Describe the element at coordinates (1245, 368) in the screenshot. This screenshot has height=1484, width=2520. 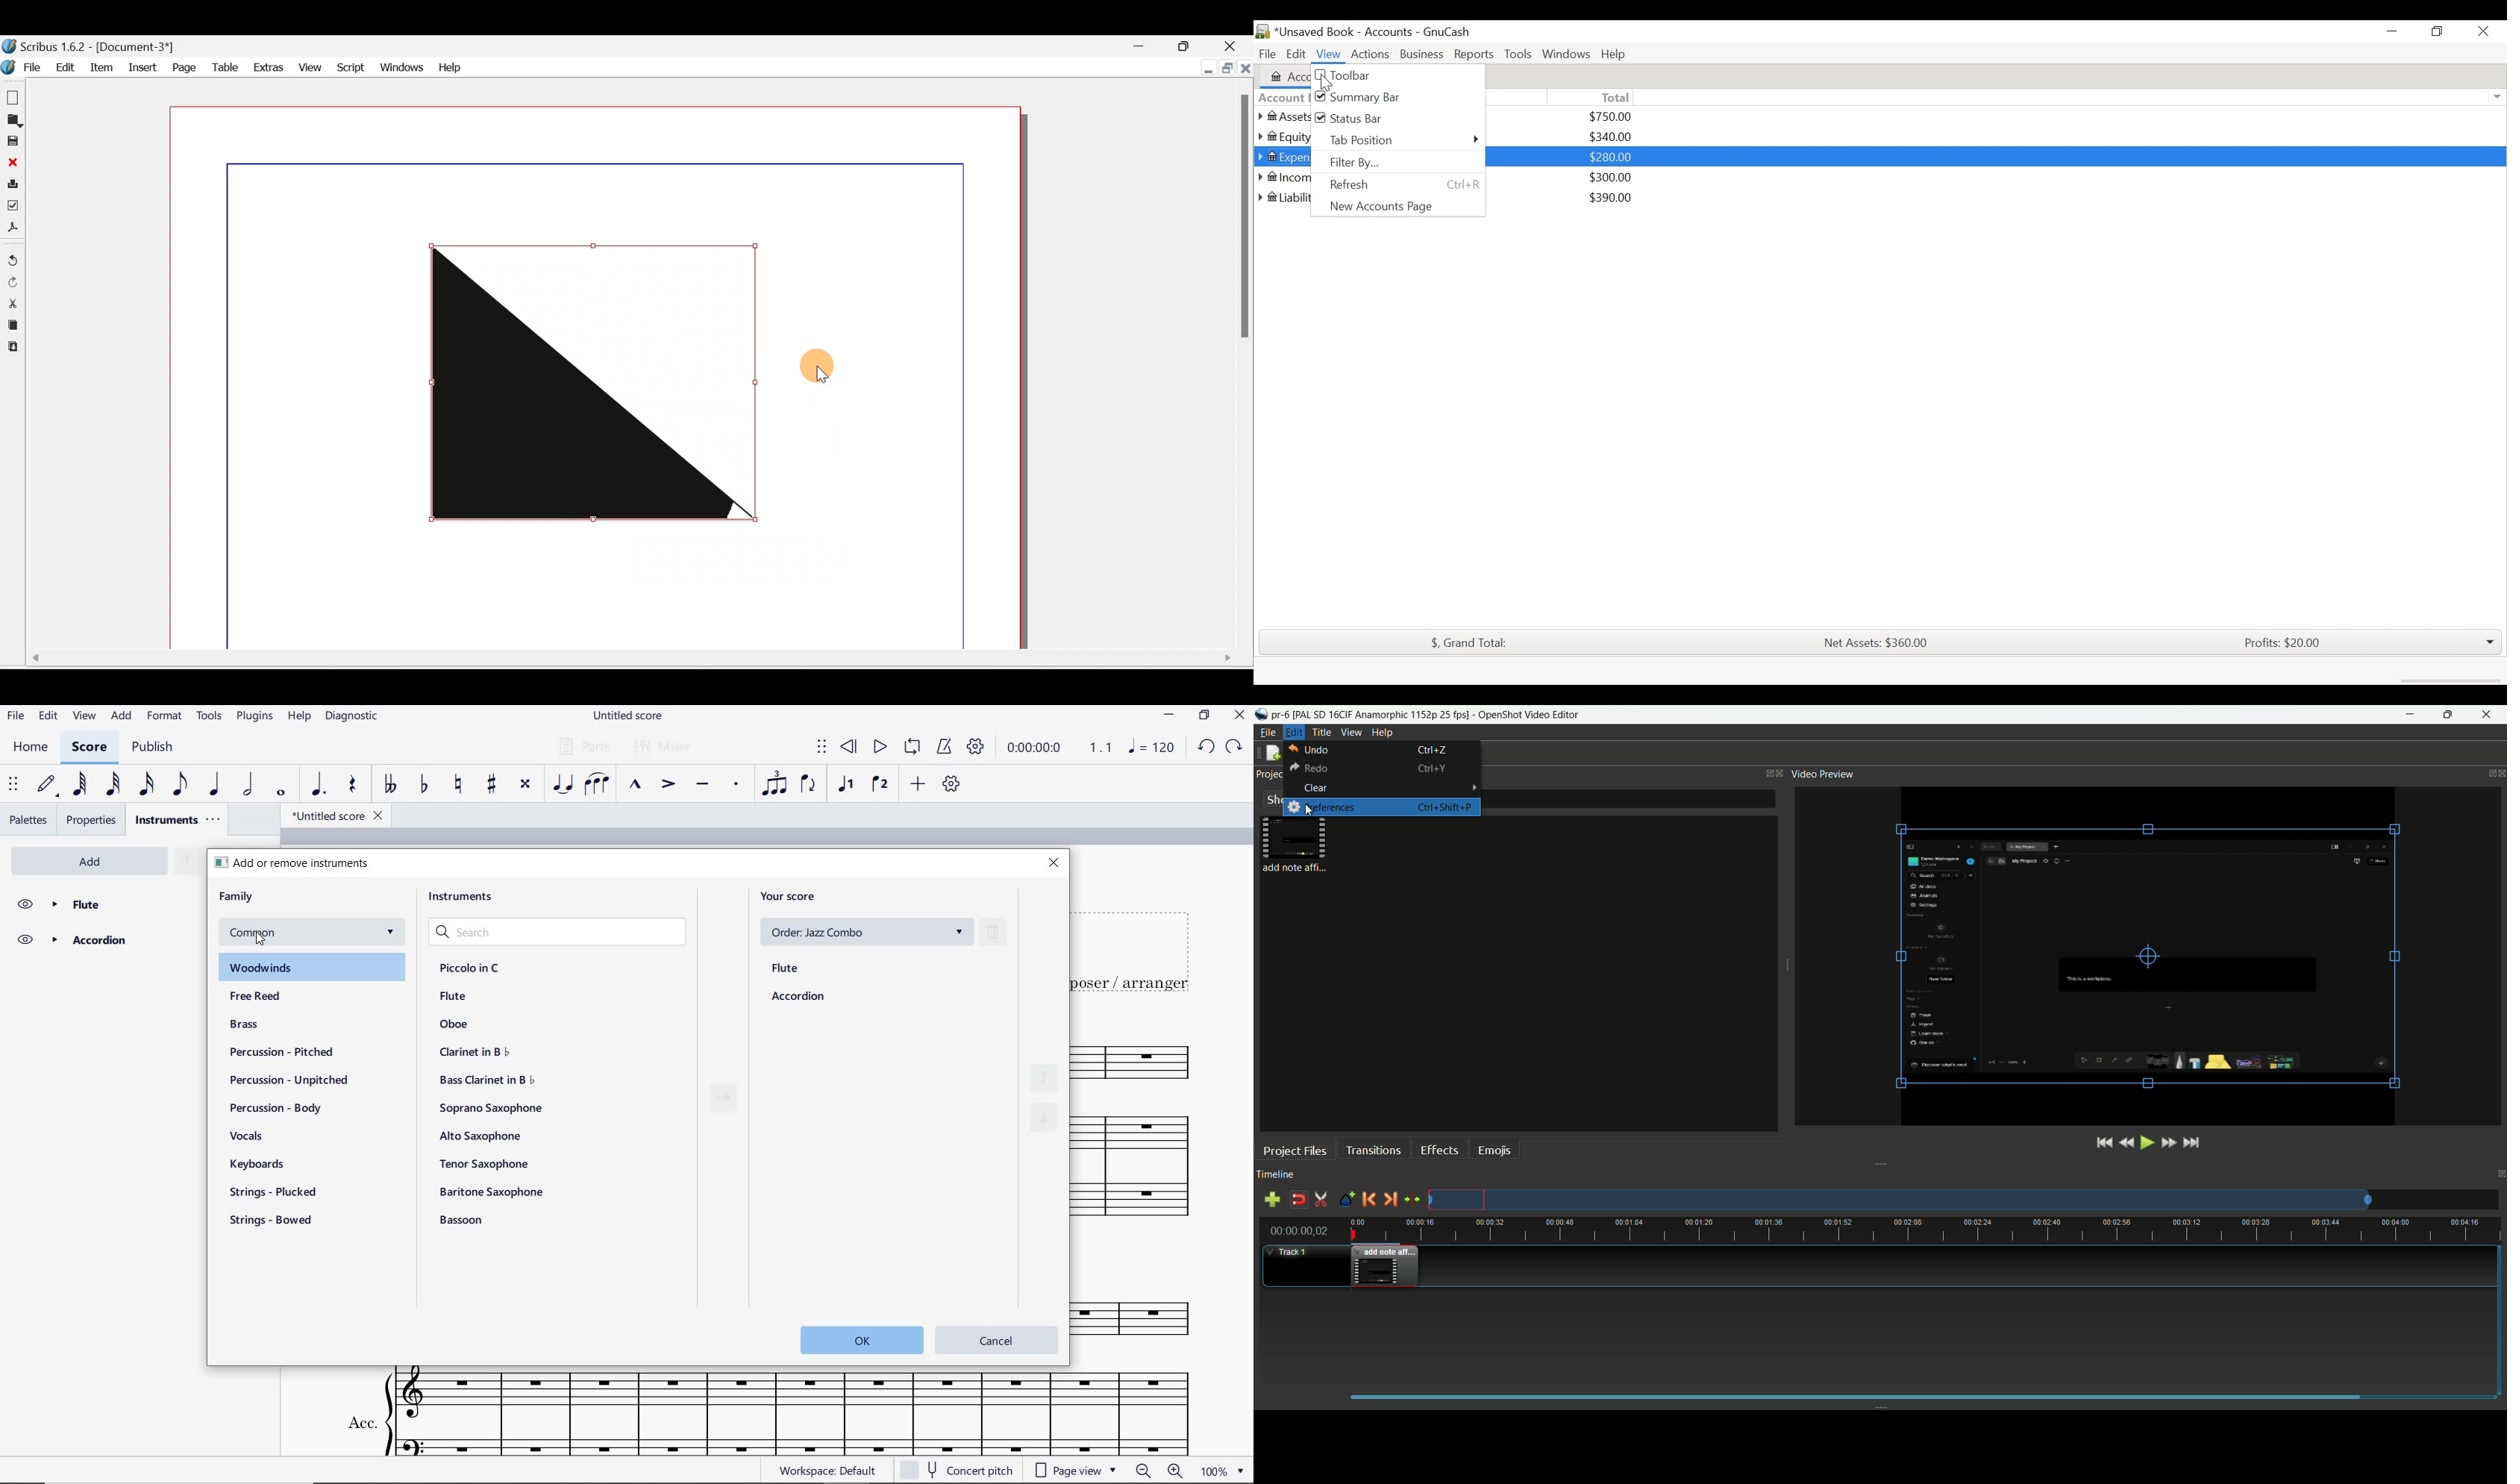
I see `Scroll bar` at that location.